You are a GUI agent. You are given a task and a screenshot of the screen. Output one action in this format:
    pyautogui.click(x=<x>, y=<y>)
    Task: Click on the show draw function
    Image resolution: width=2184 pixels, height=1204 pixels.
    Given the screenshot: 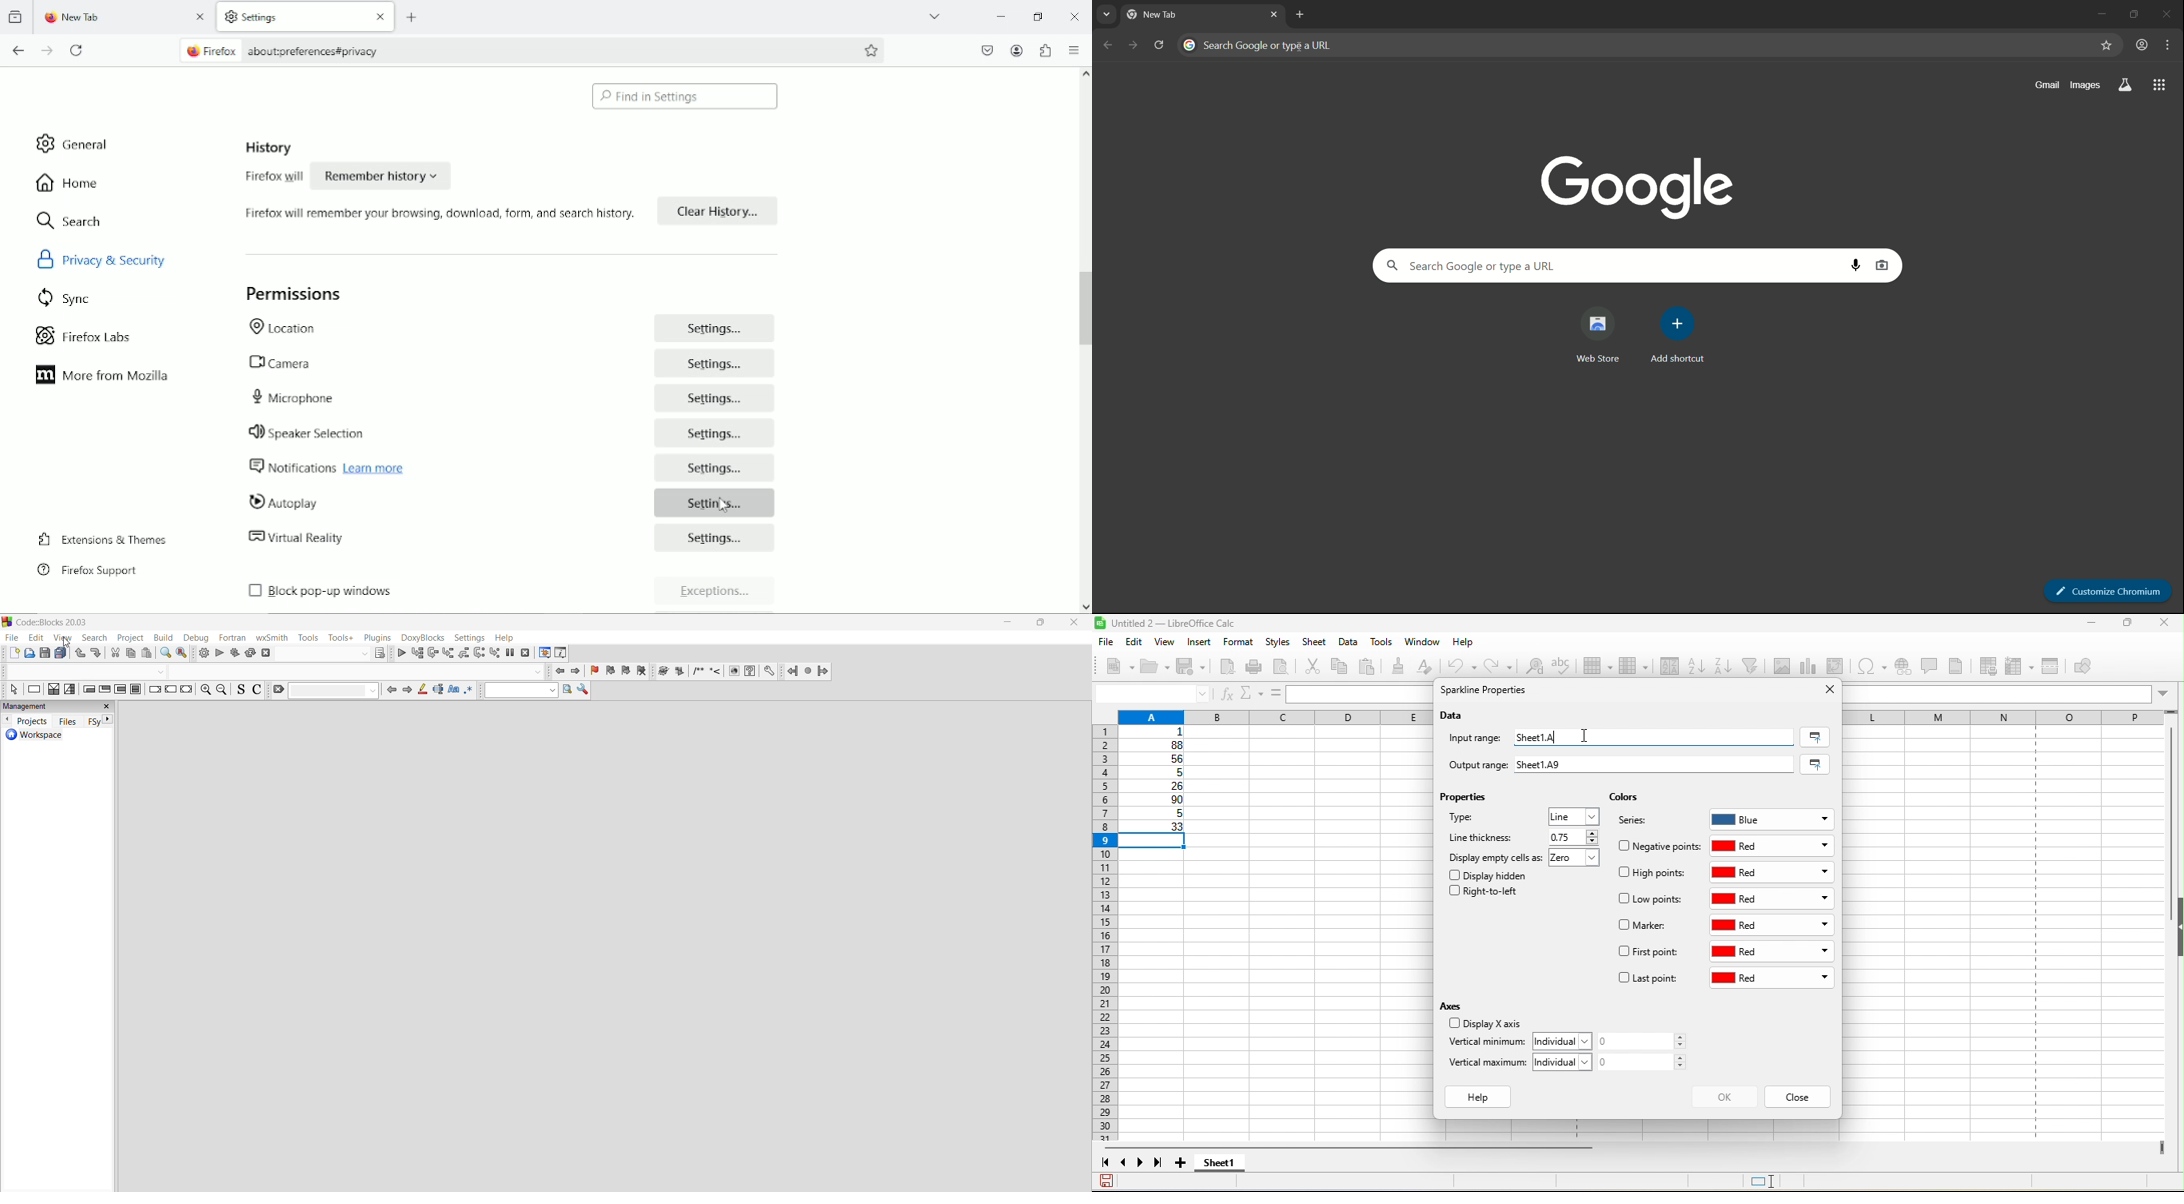 What is the action you would take?
    pyautogui.click(x=2095, y=668)
    